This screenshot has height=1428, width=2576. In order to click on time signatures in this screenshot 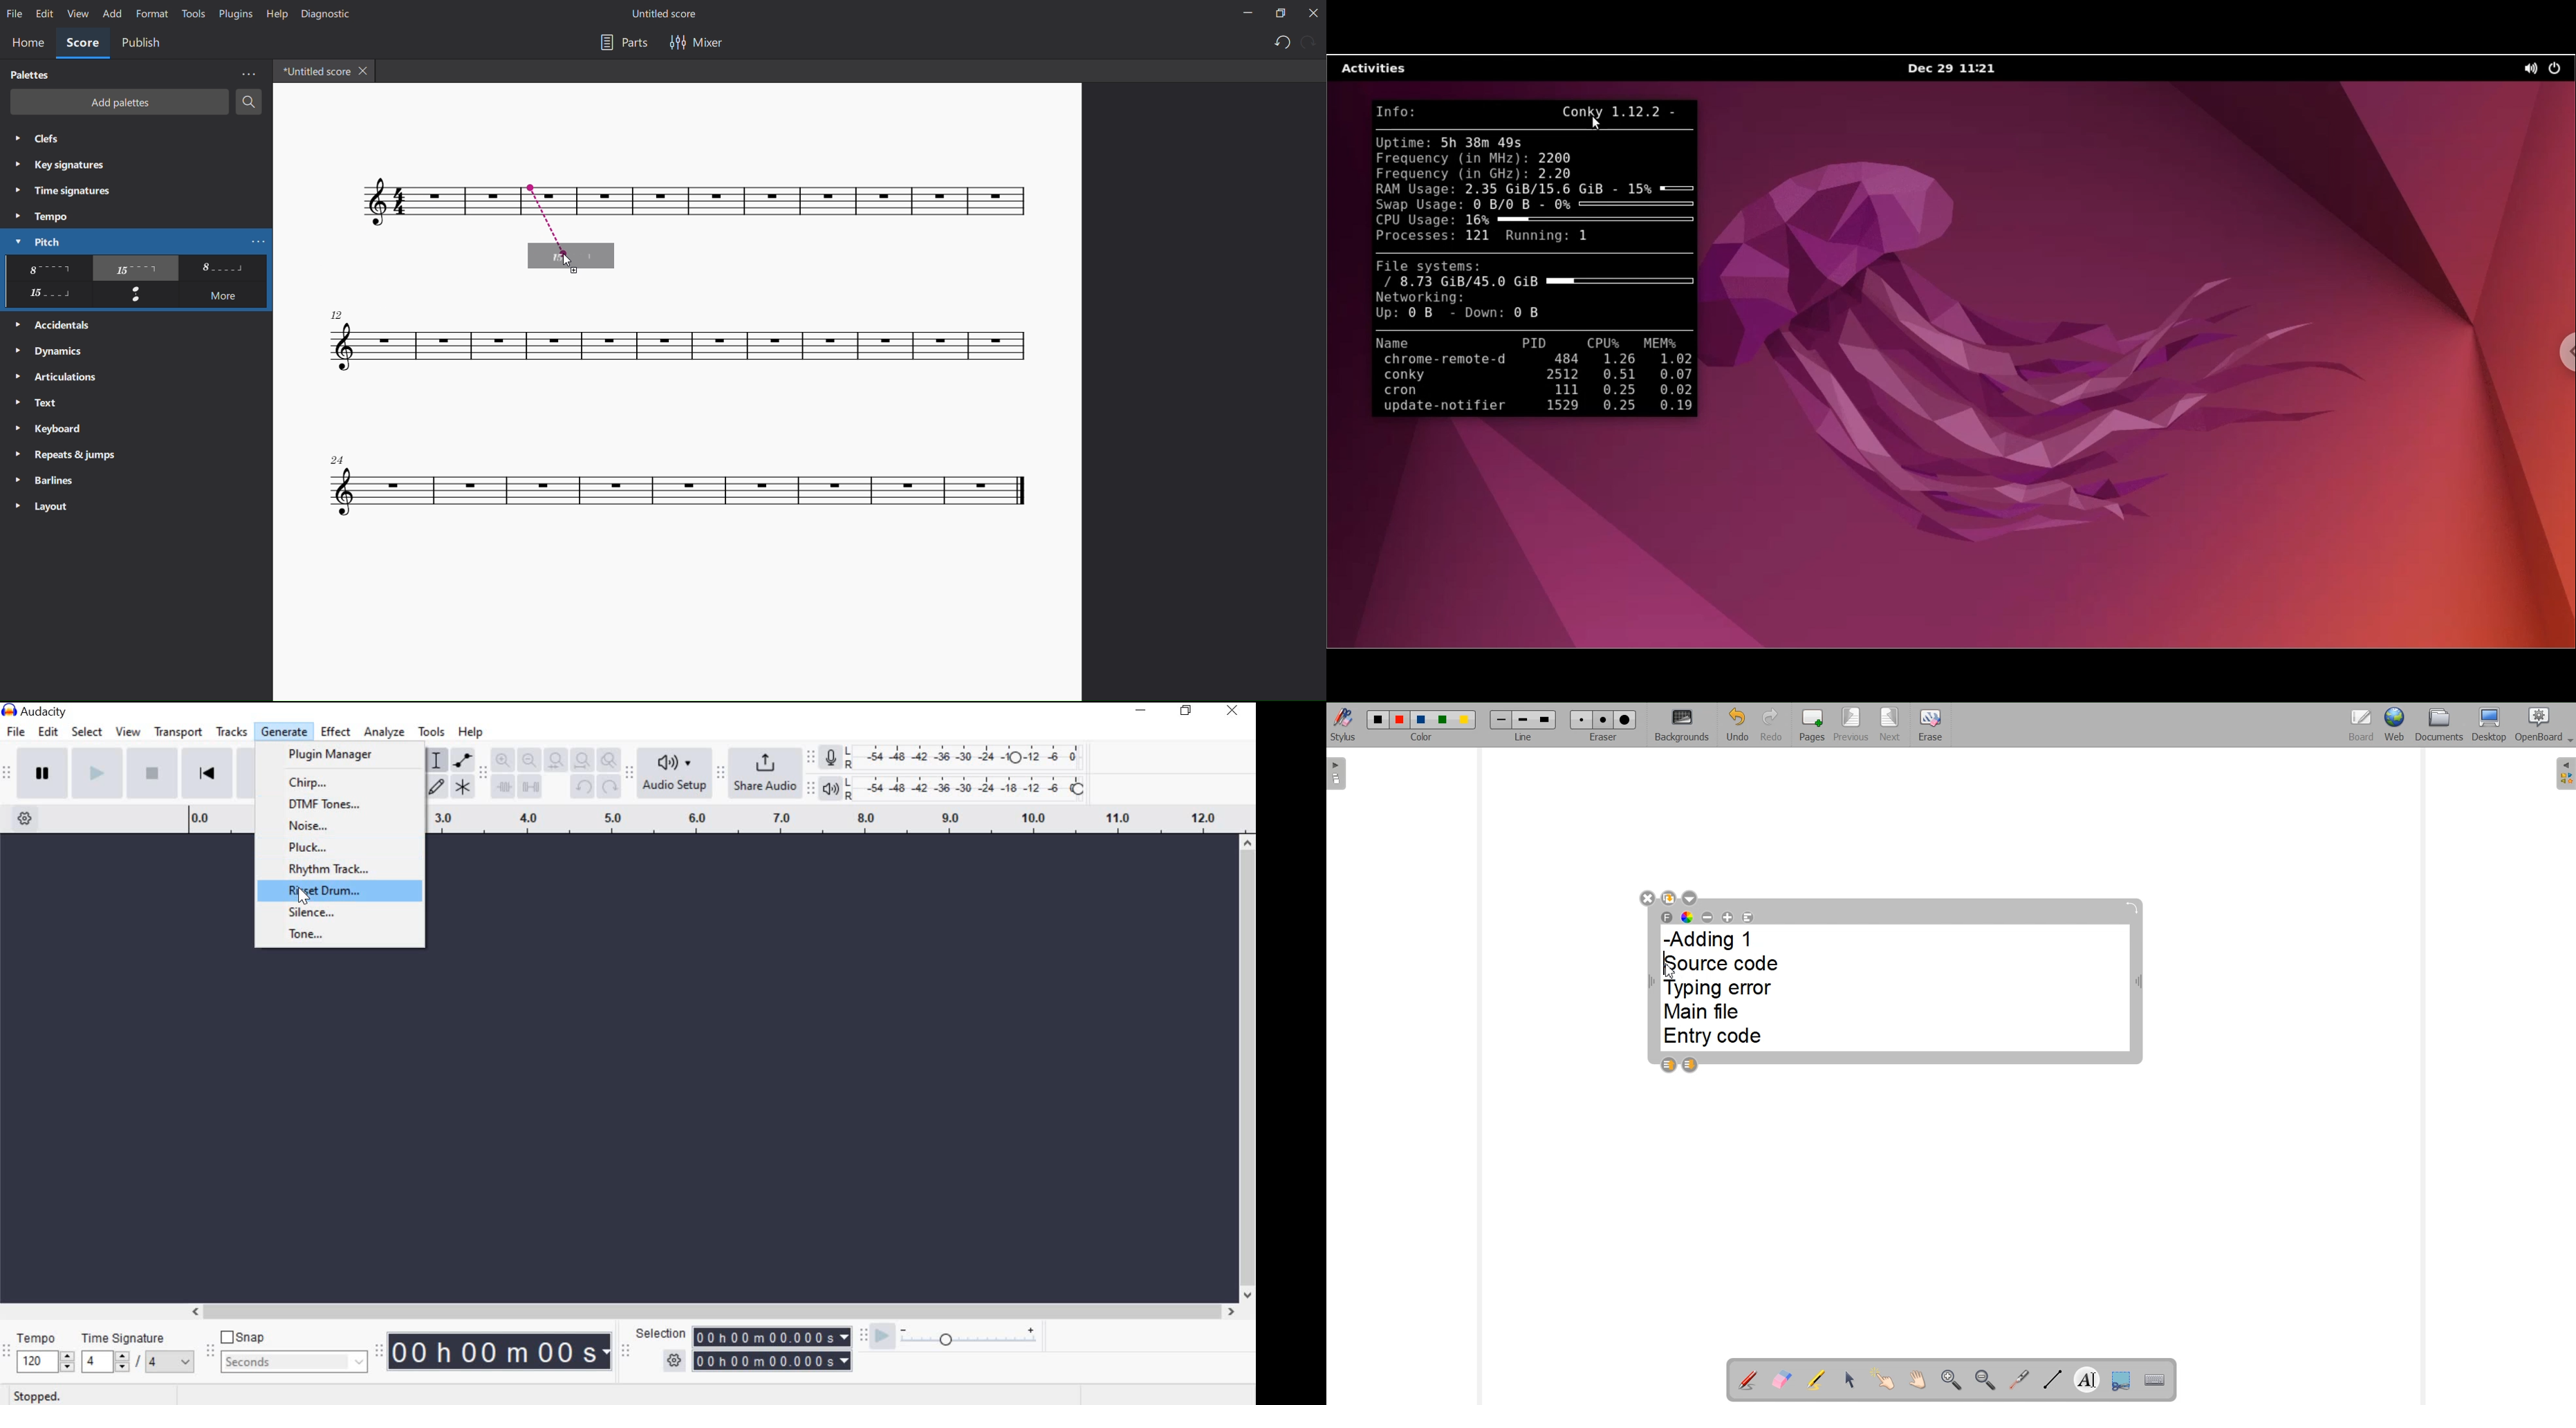, I will do `click(61, 192)`.